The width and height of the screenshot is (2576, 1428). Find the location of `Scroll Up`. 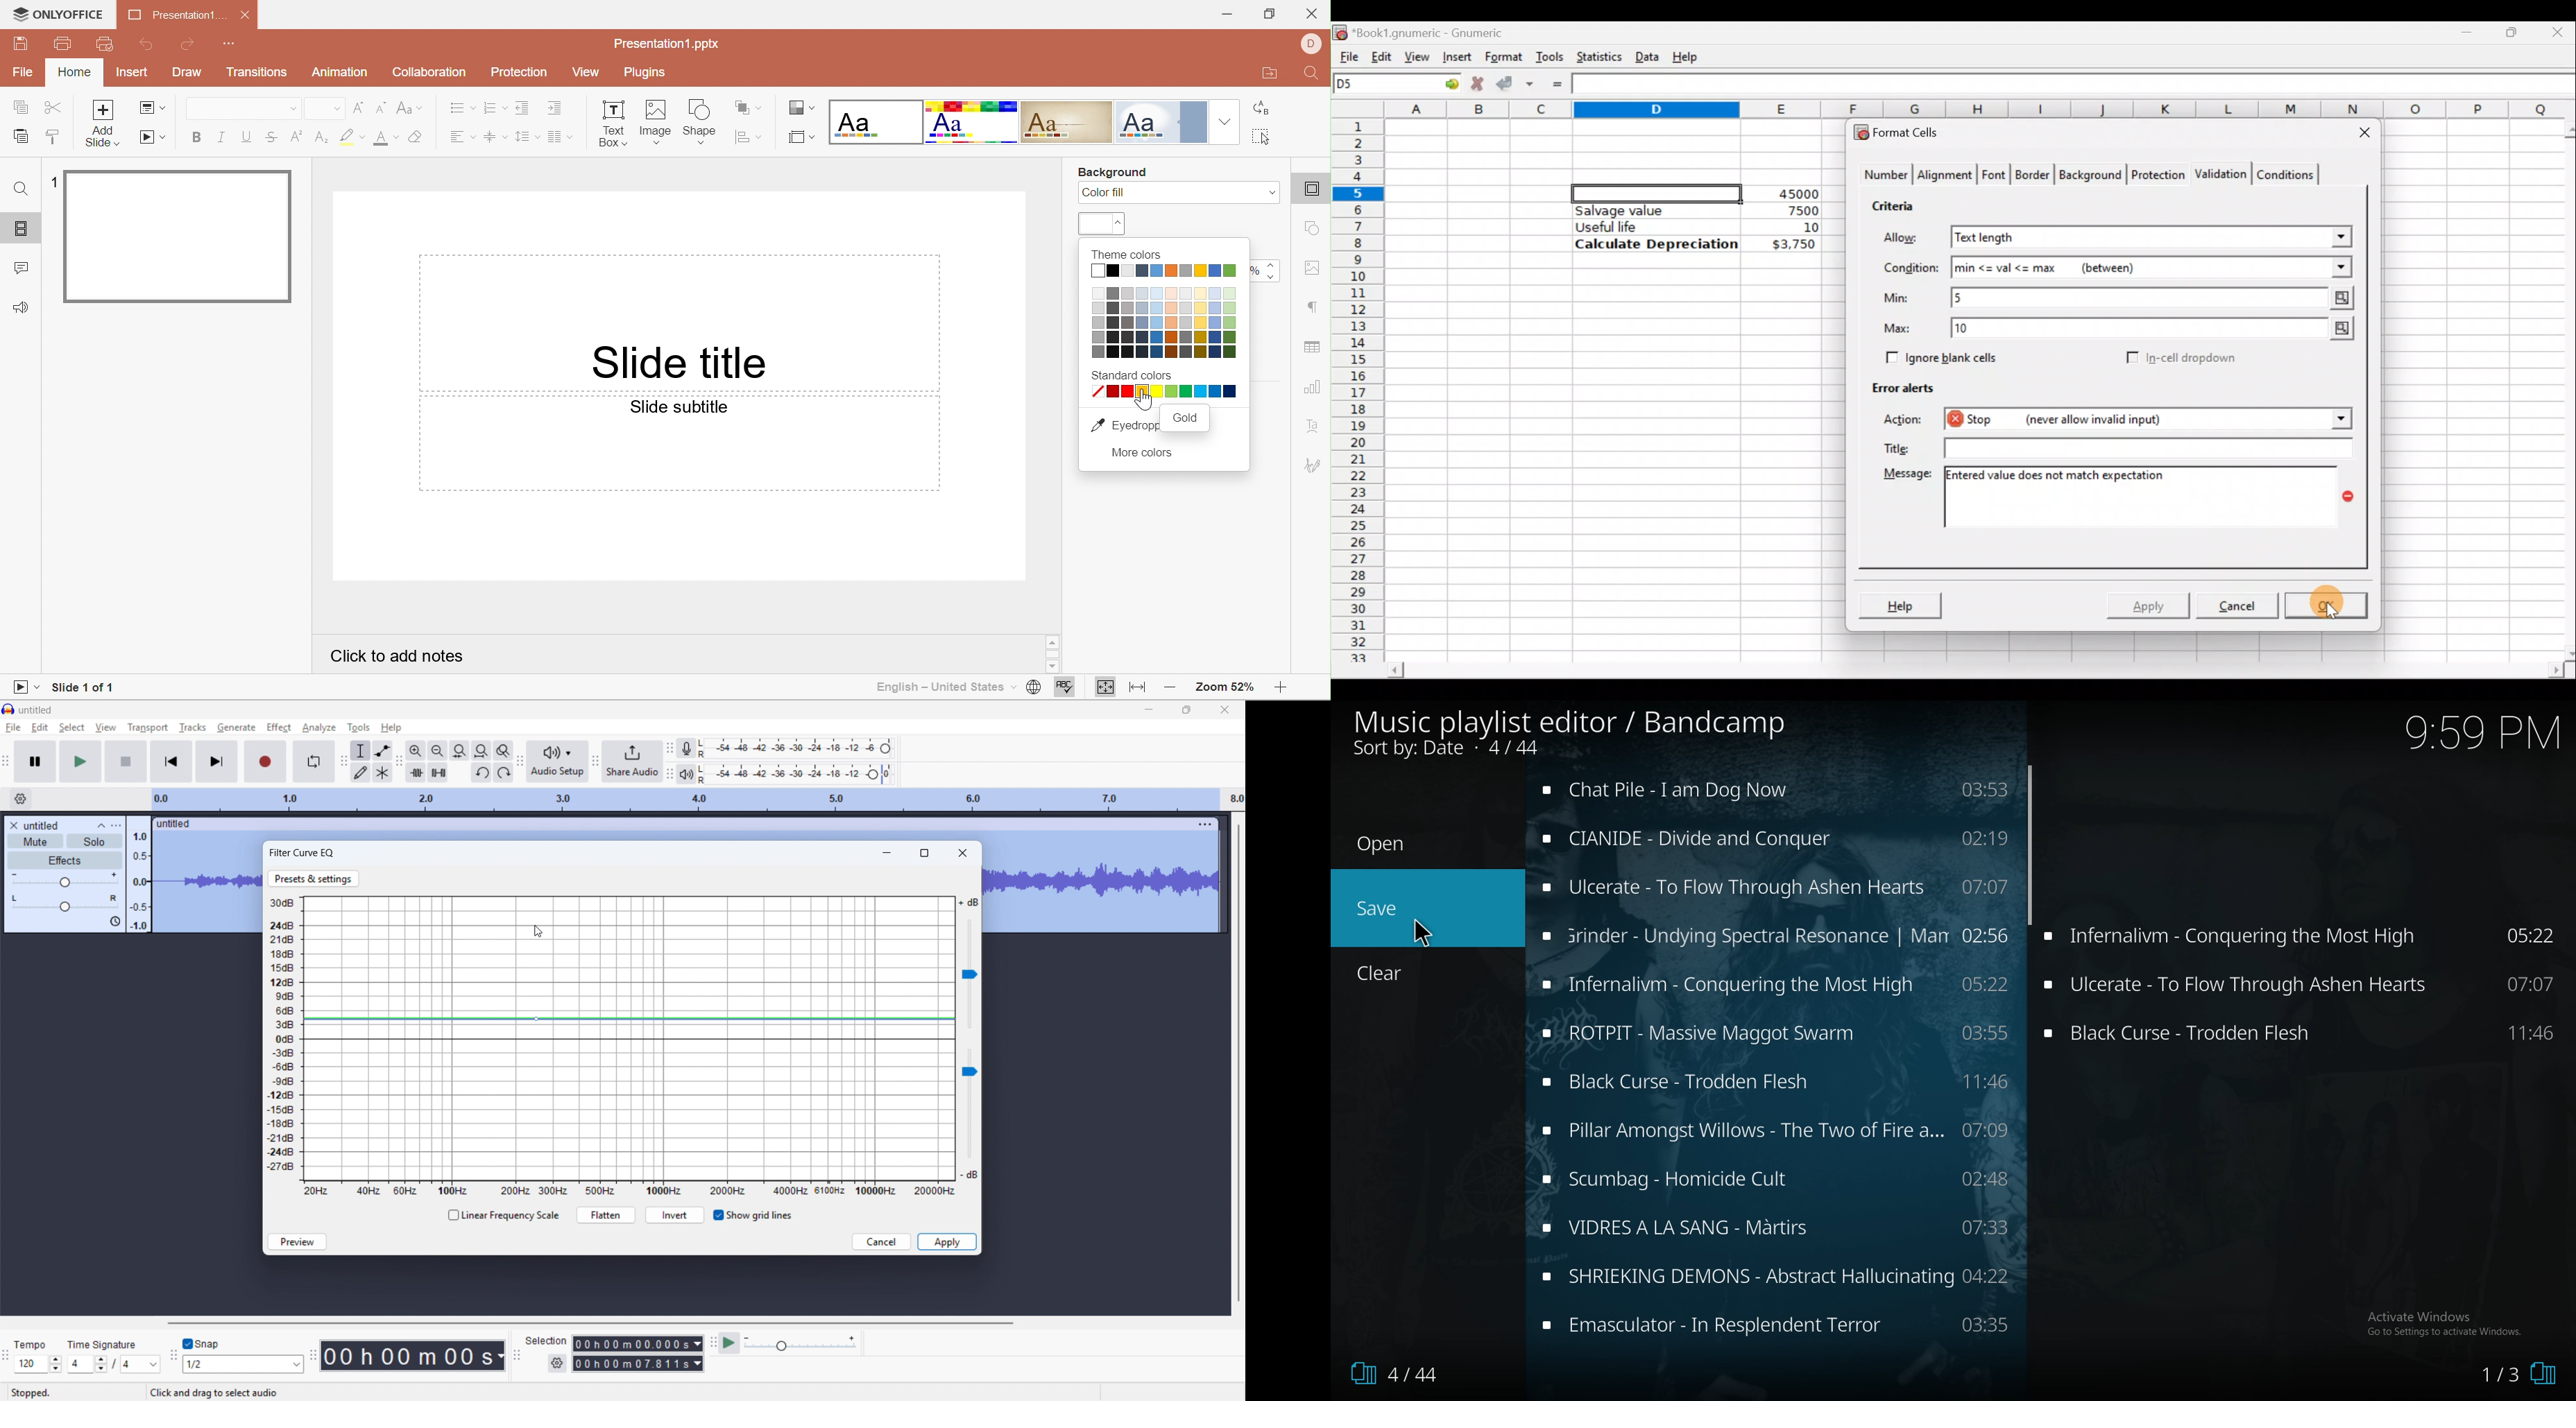

Scroll Up is located at coordinates (1283, 641).